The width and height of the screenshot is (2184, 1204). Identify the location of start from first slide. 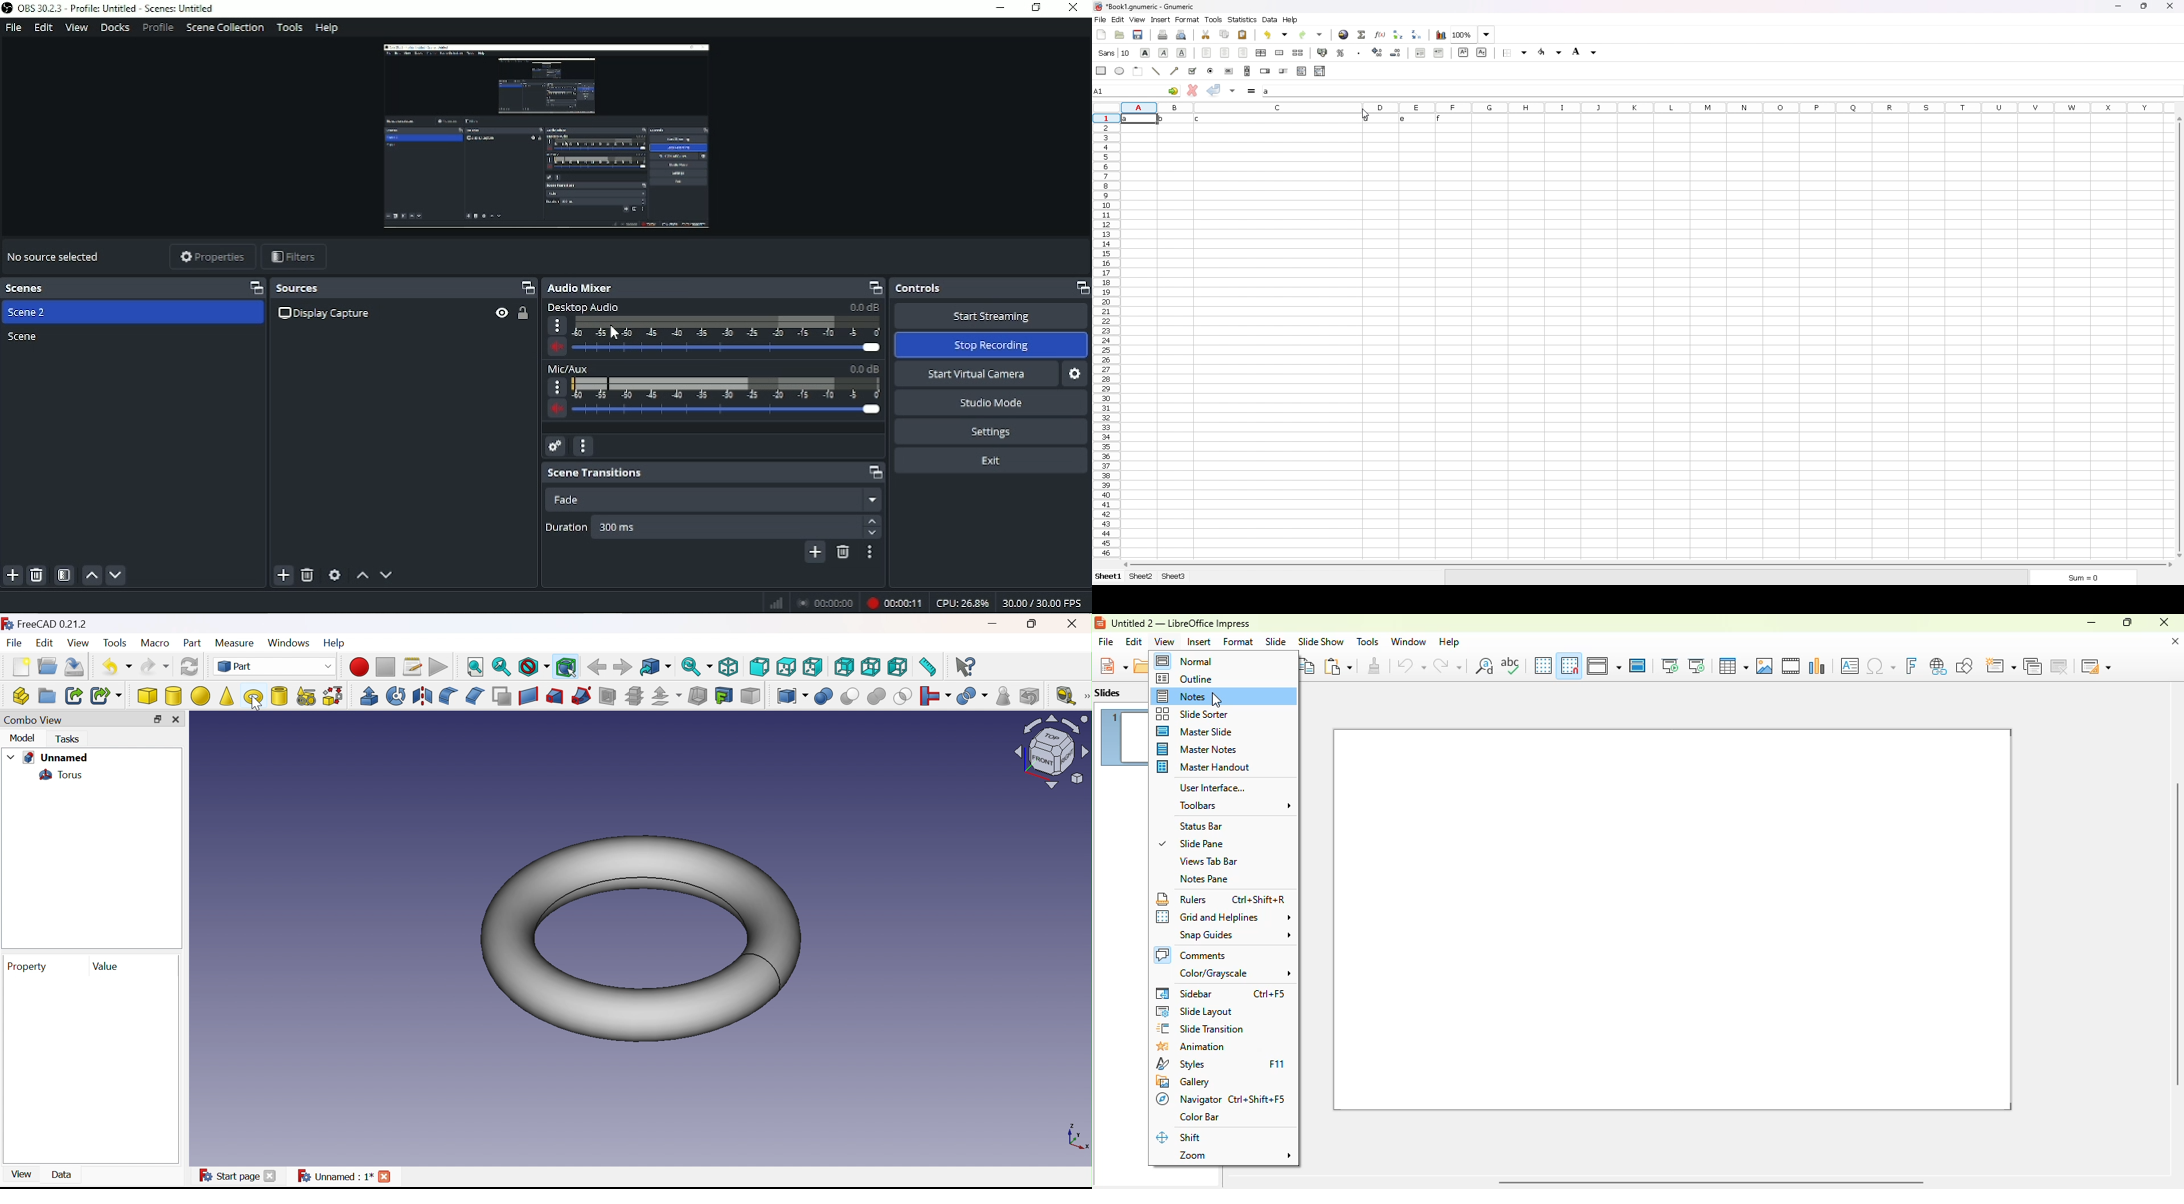
(1670, 665).